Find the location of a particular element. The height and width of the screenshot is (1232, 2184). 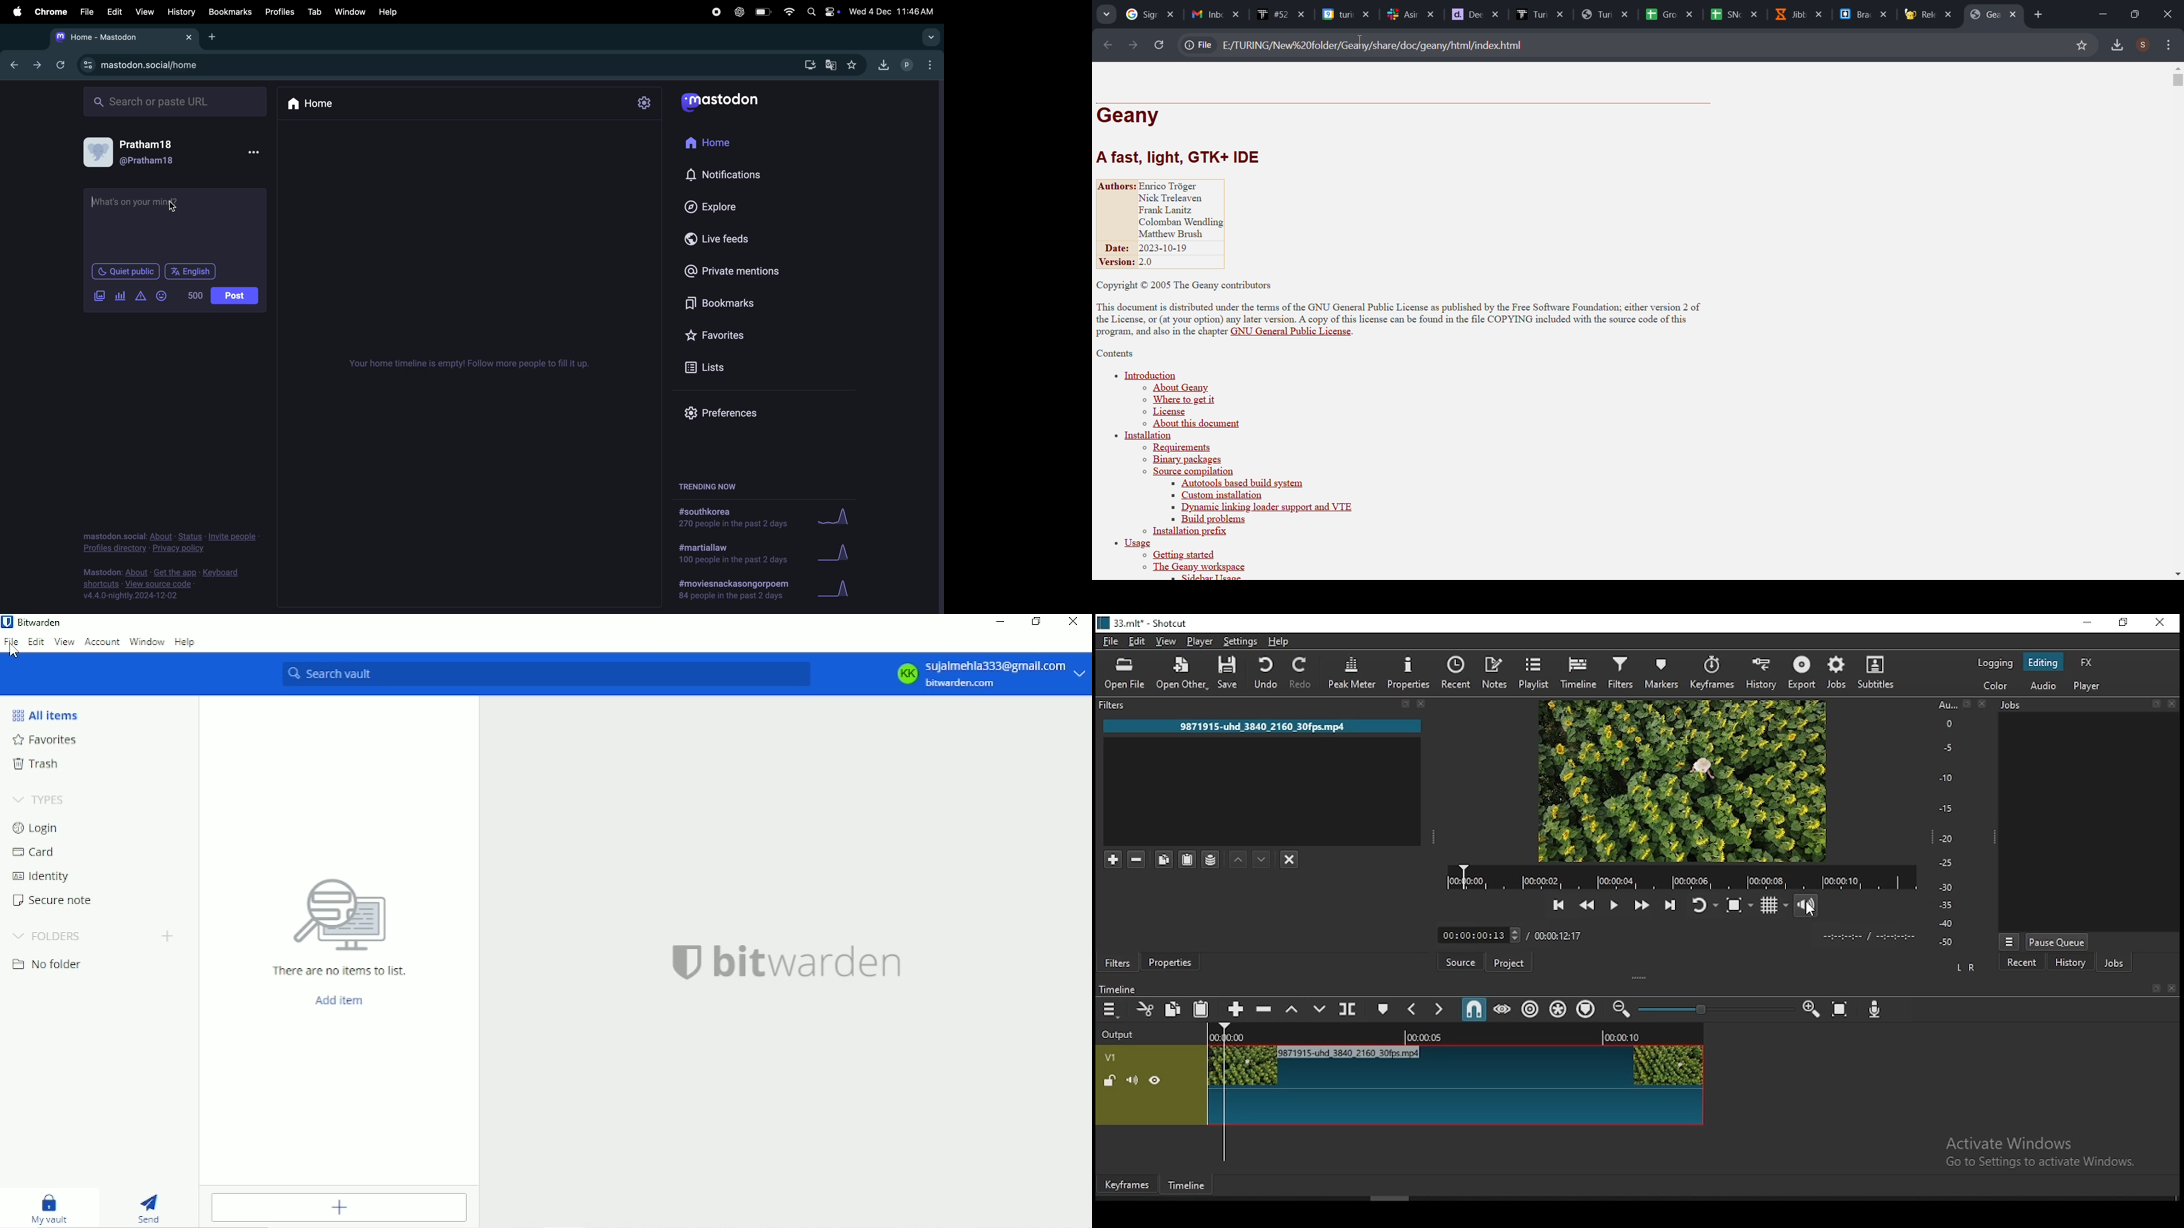

preferences is located at coordinates (720, 415).